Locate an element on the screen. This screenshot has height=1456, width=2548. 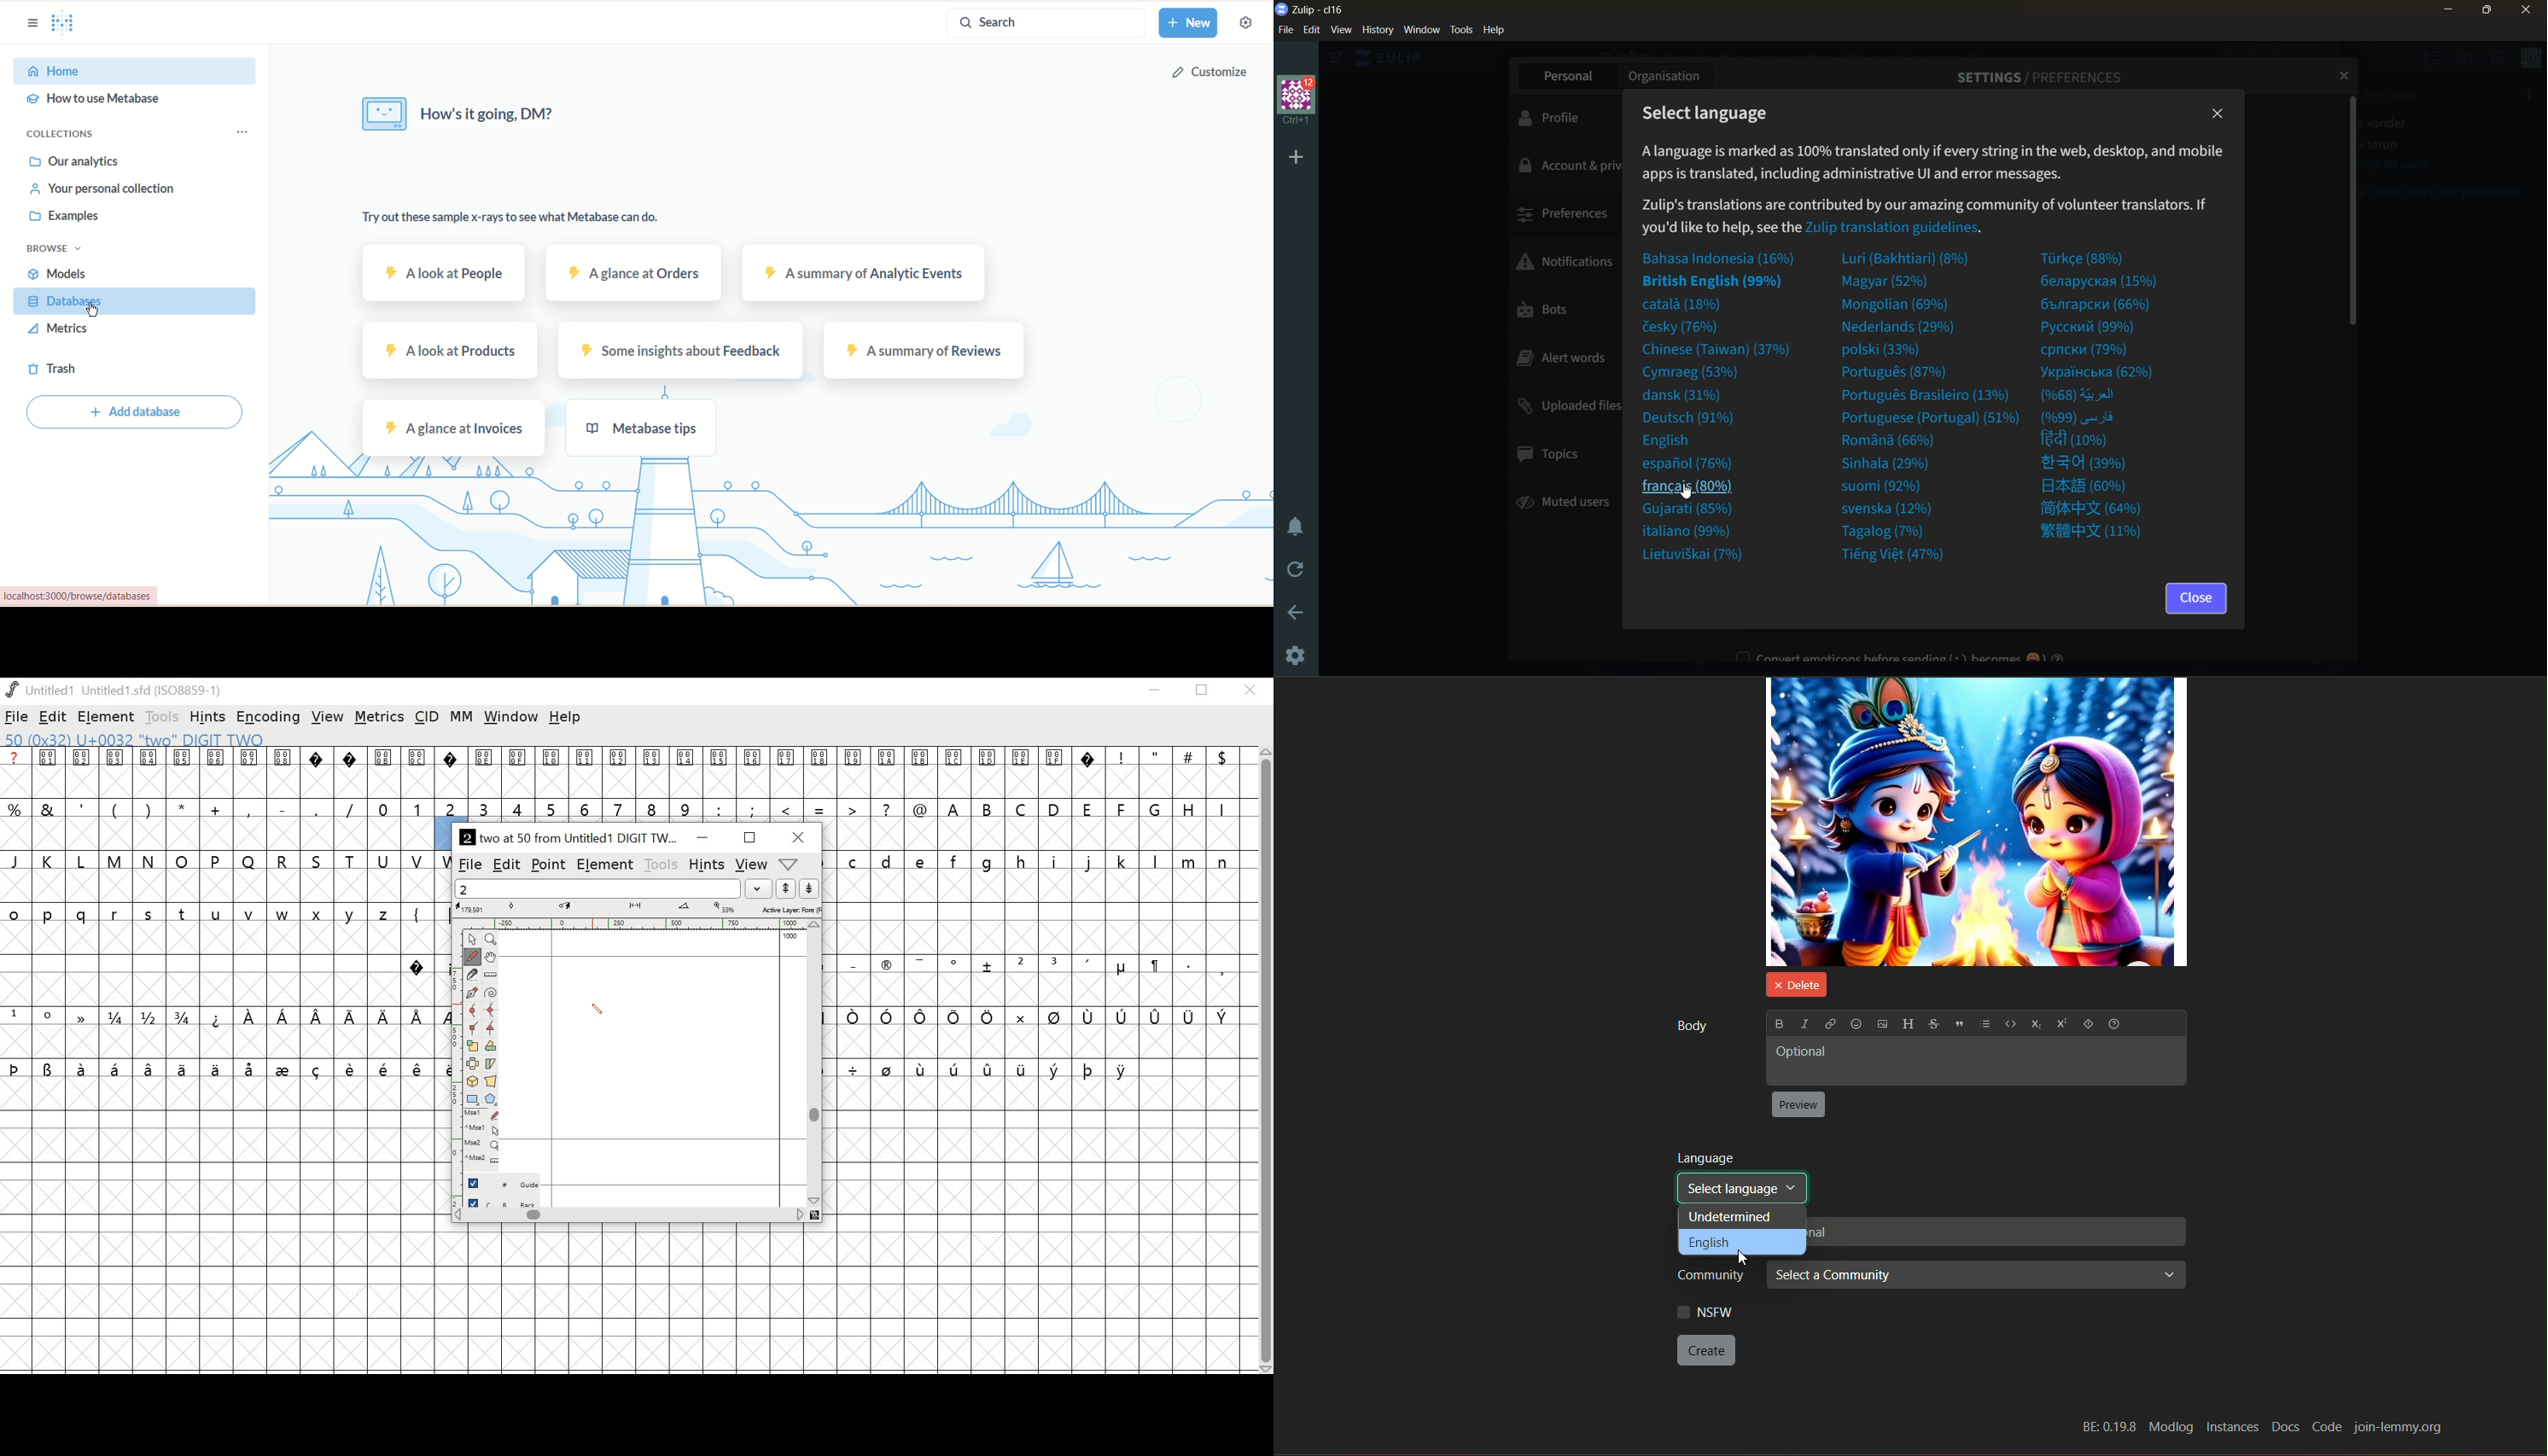
tieng viet is located at coordinates (1890, 556).